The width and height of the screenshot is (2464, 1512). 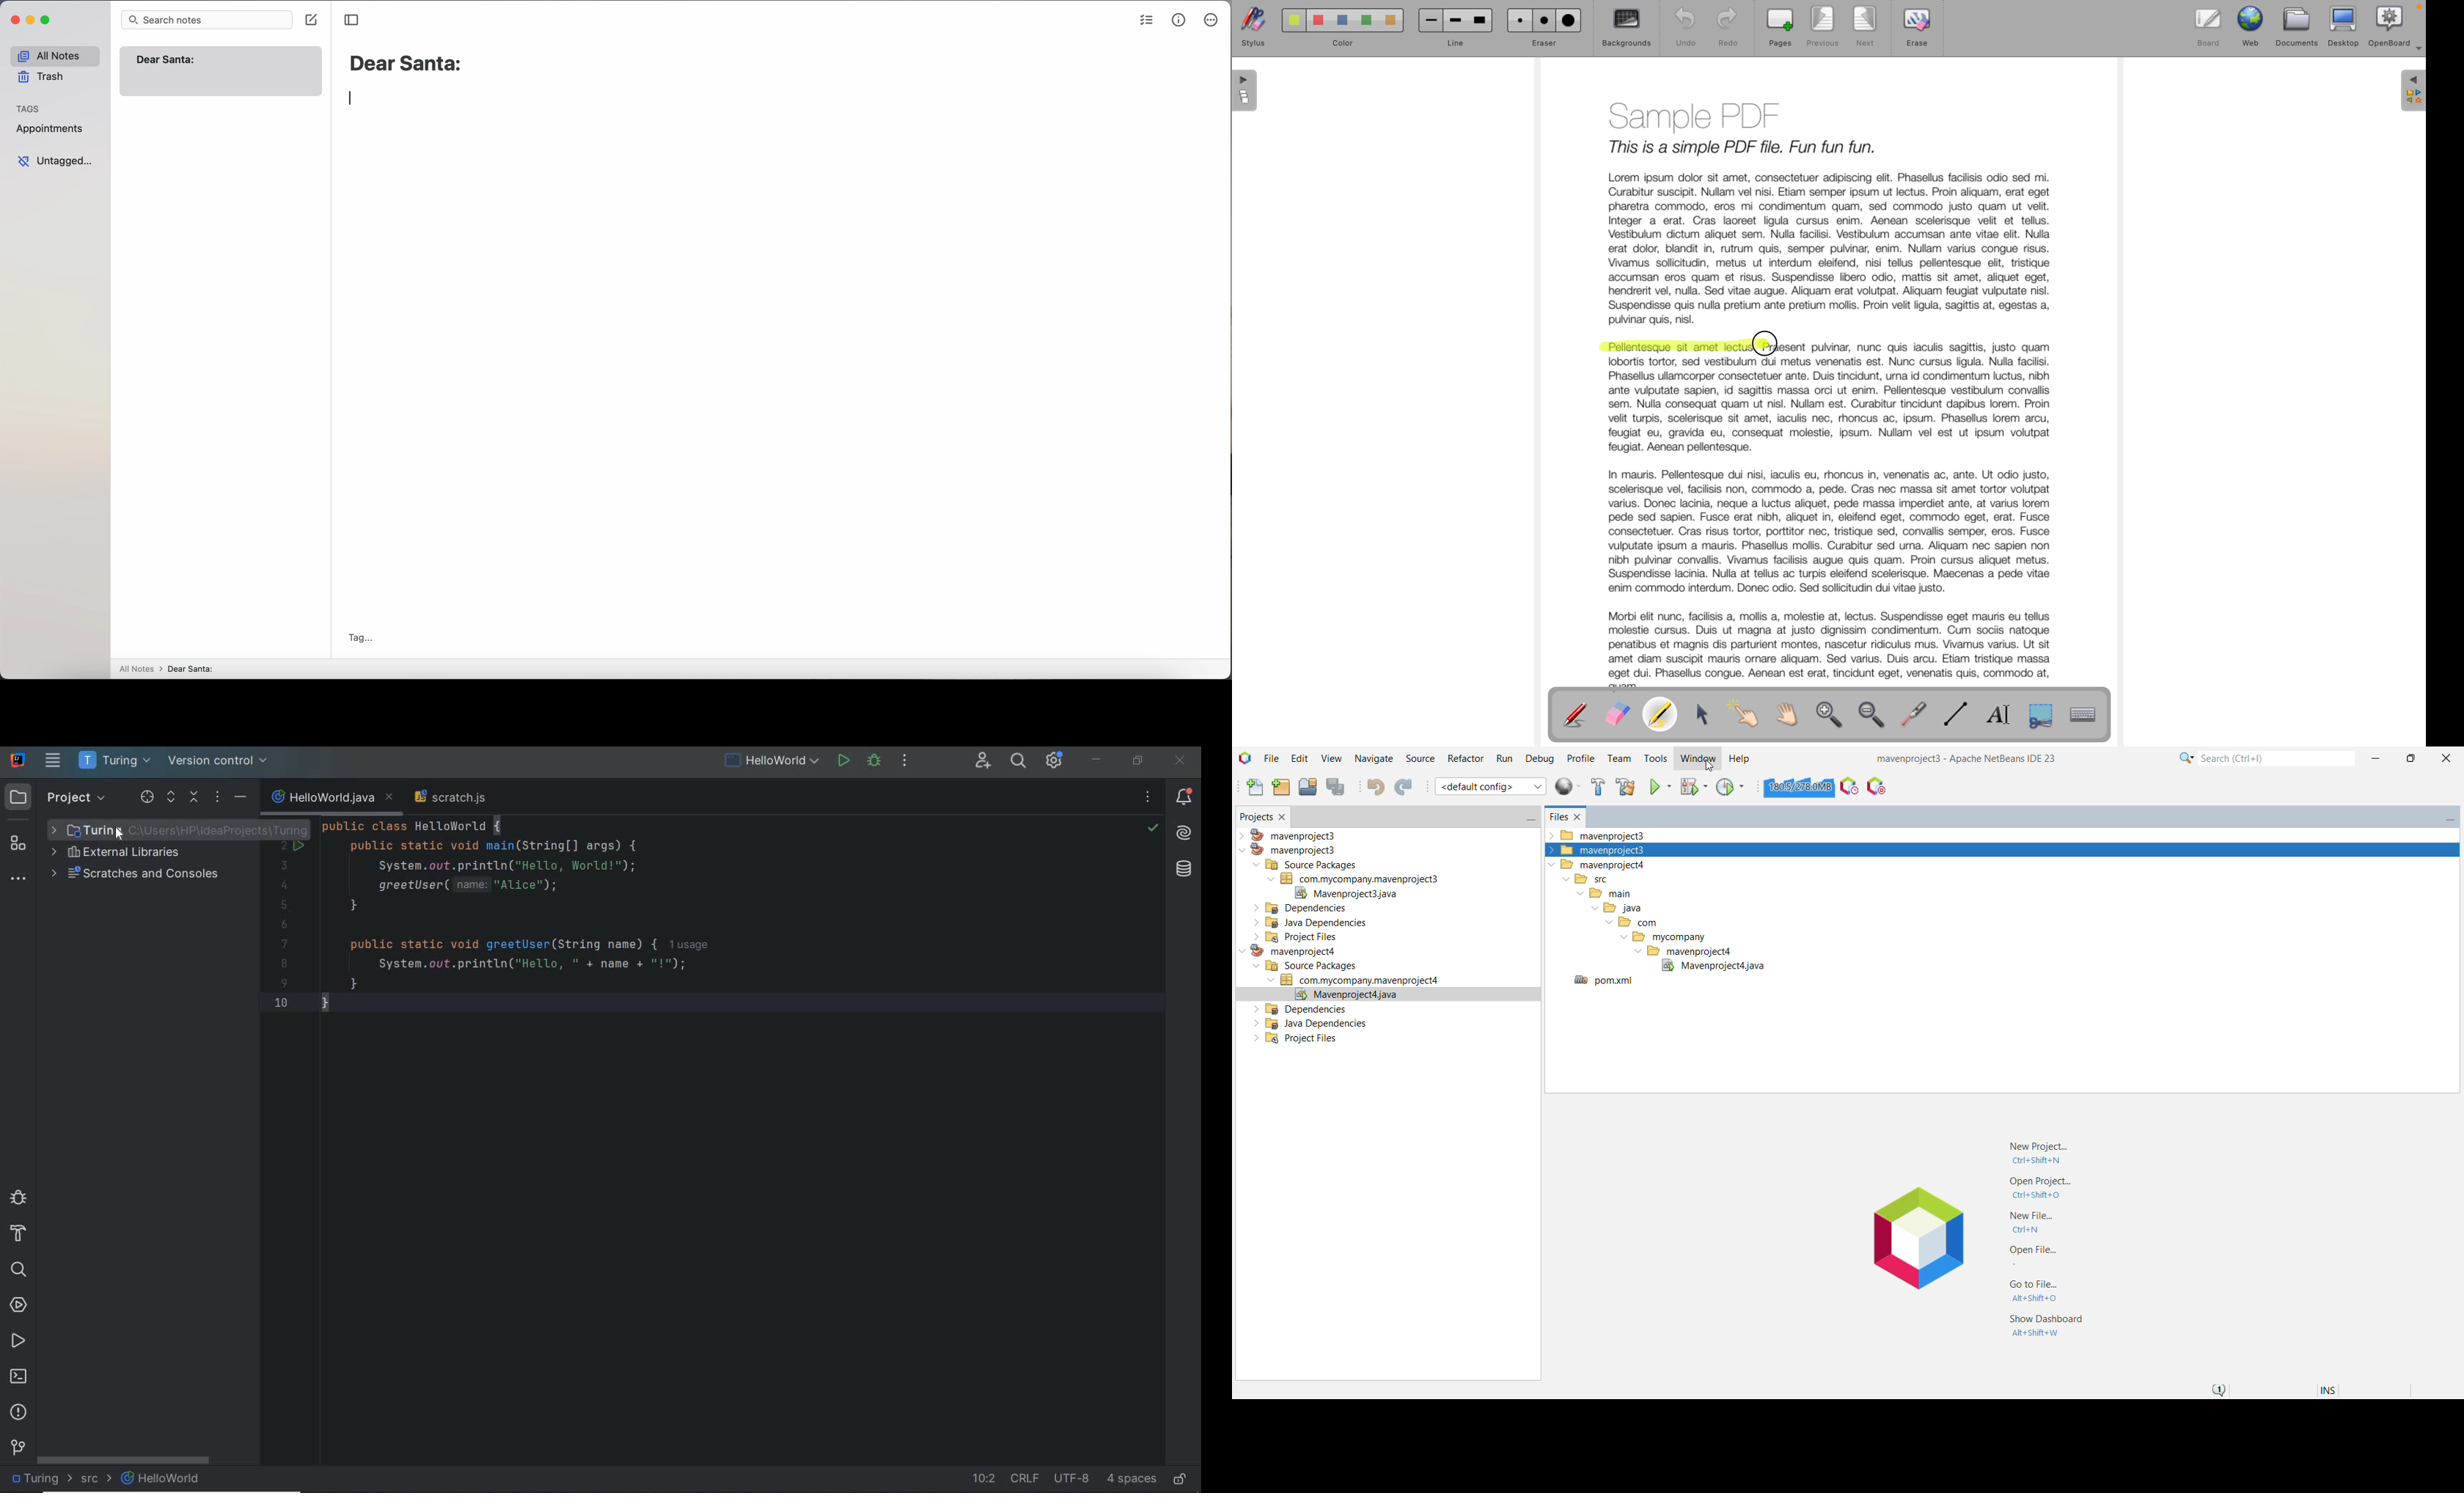 What do you see at coordinates (1138, 760) in the screenshot?
I see `RESTORE DOWN` at bounding box center [1138, 760].